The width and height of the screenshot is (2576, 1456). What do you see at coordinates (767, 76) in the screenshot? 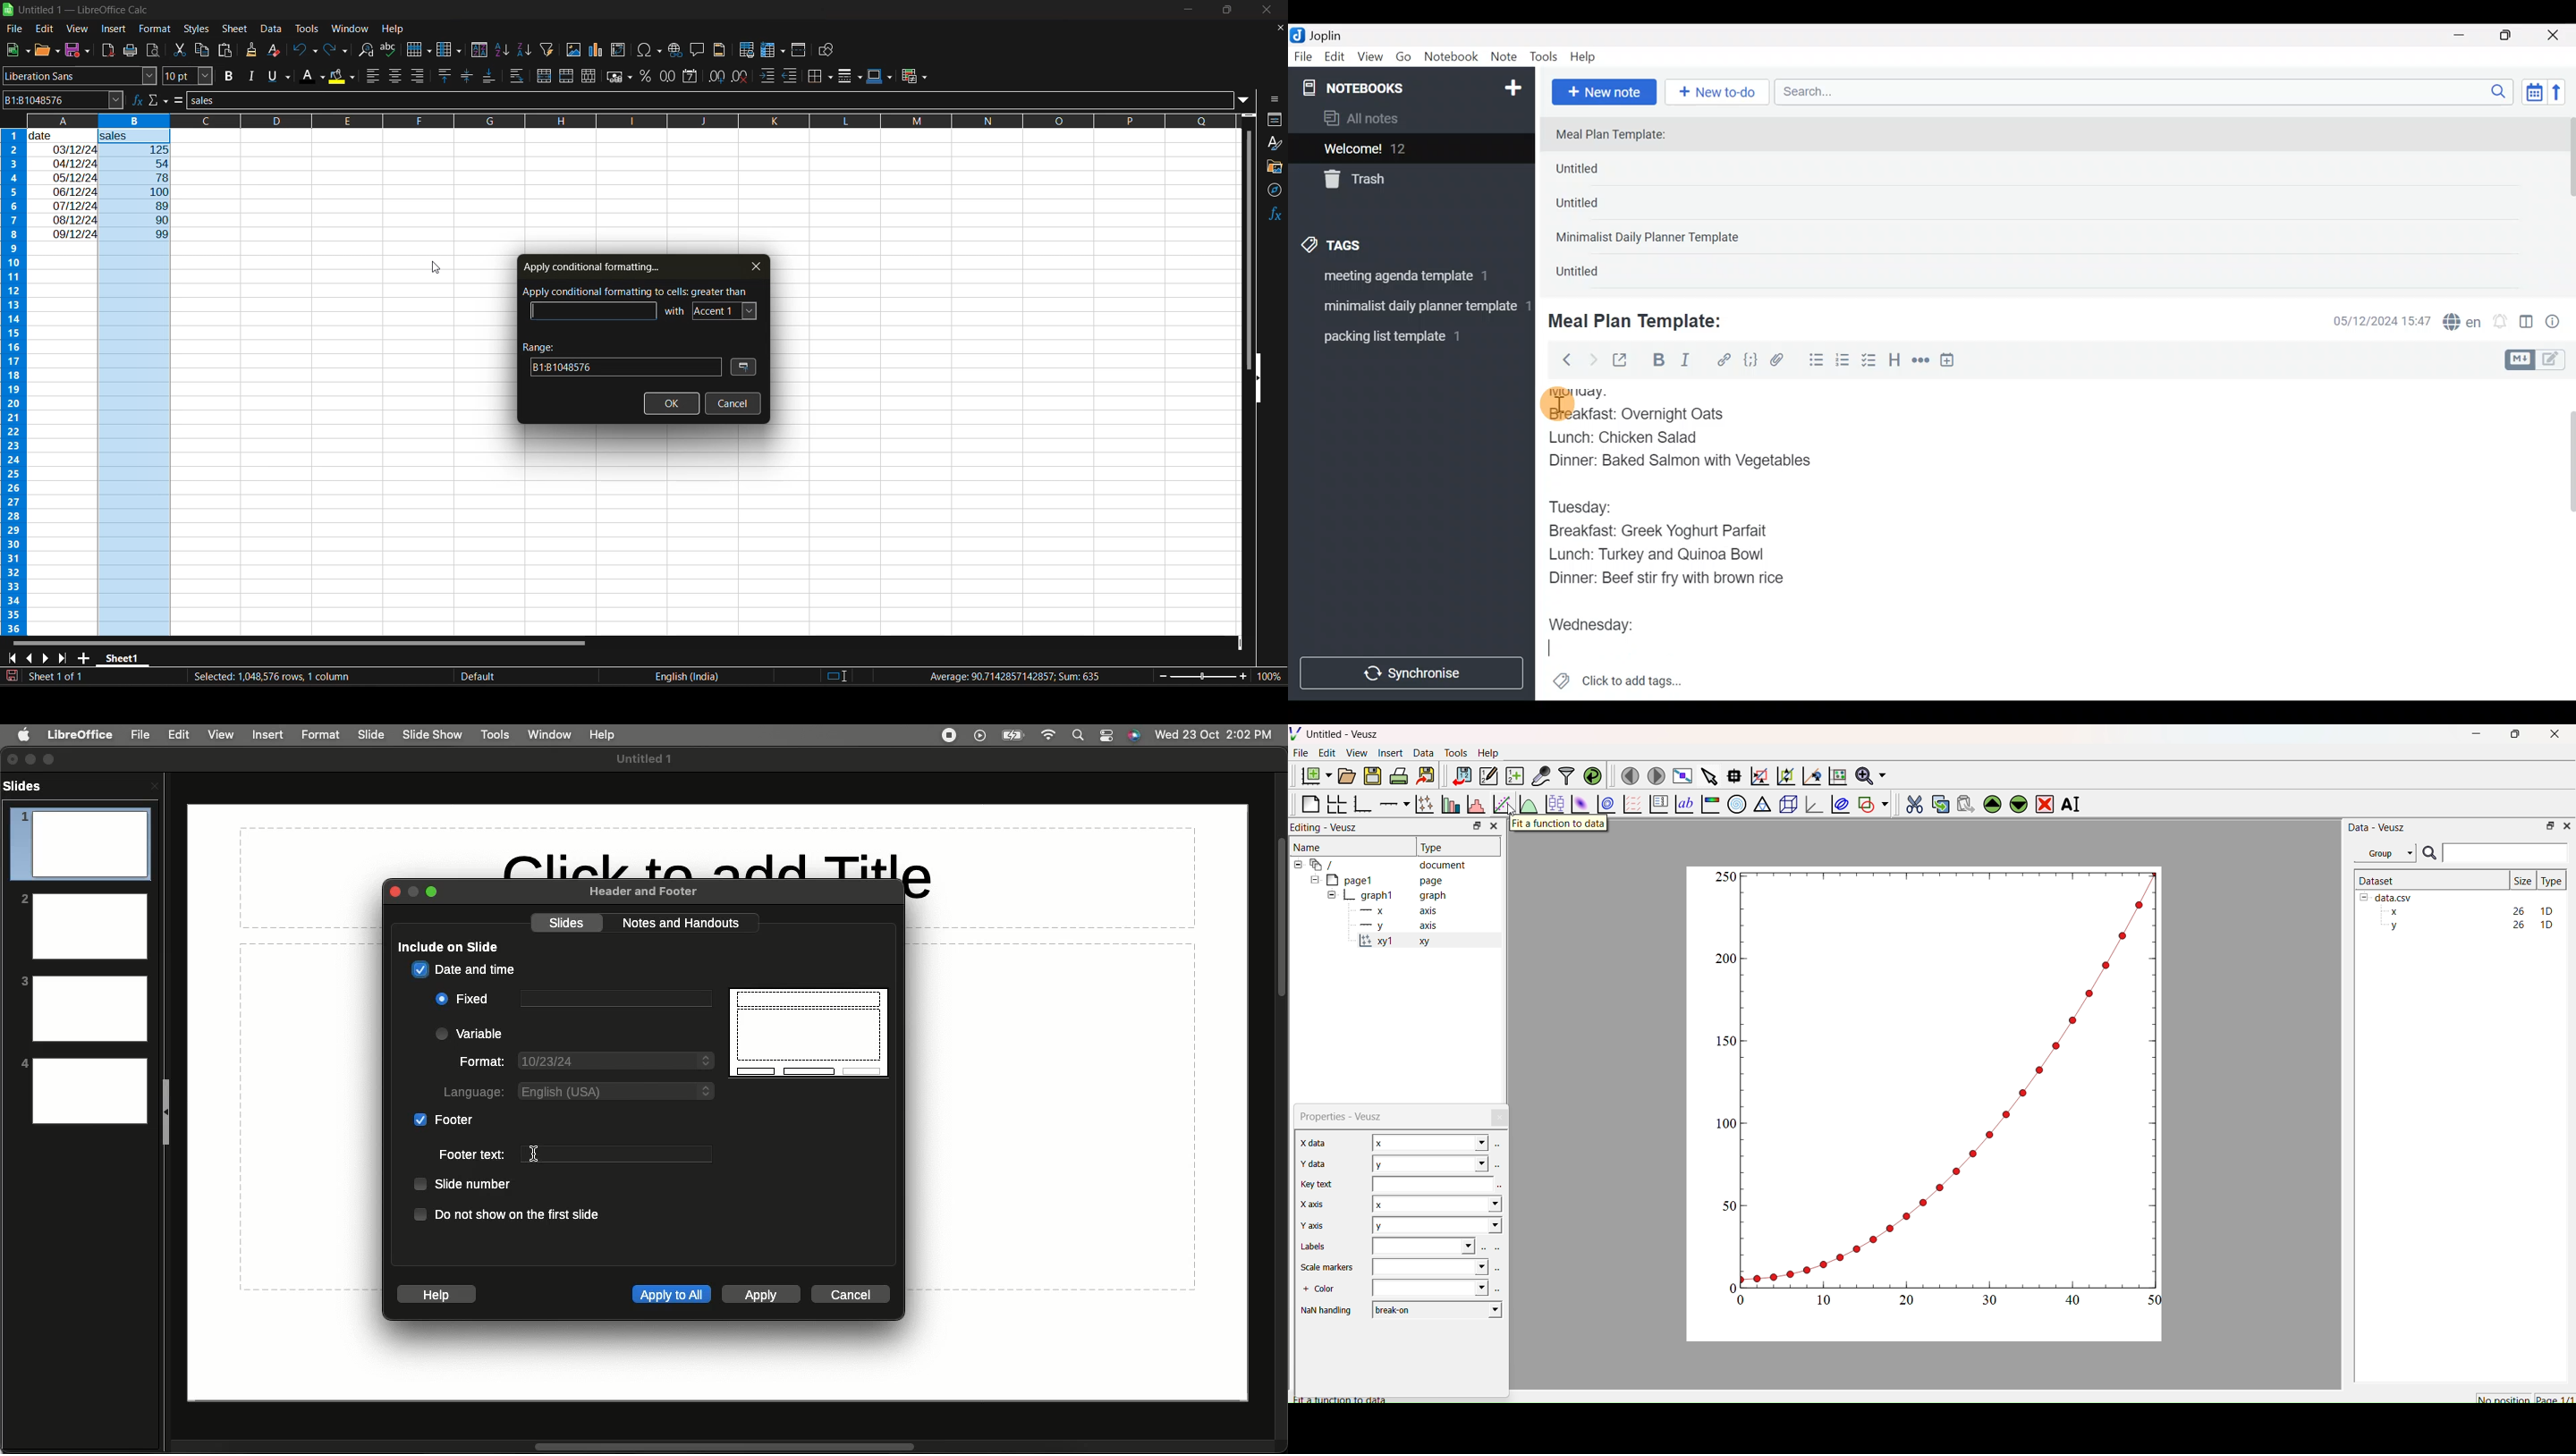
I see `increase indent` at bounding box center [767, 76].